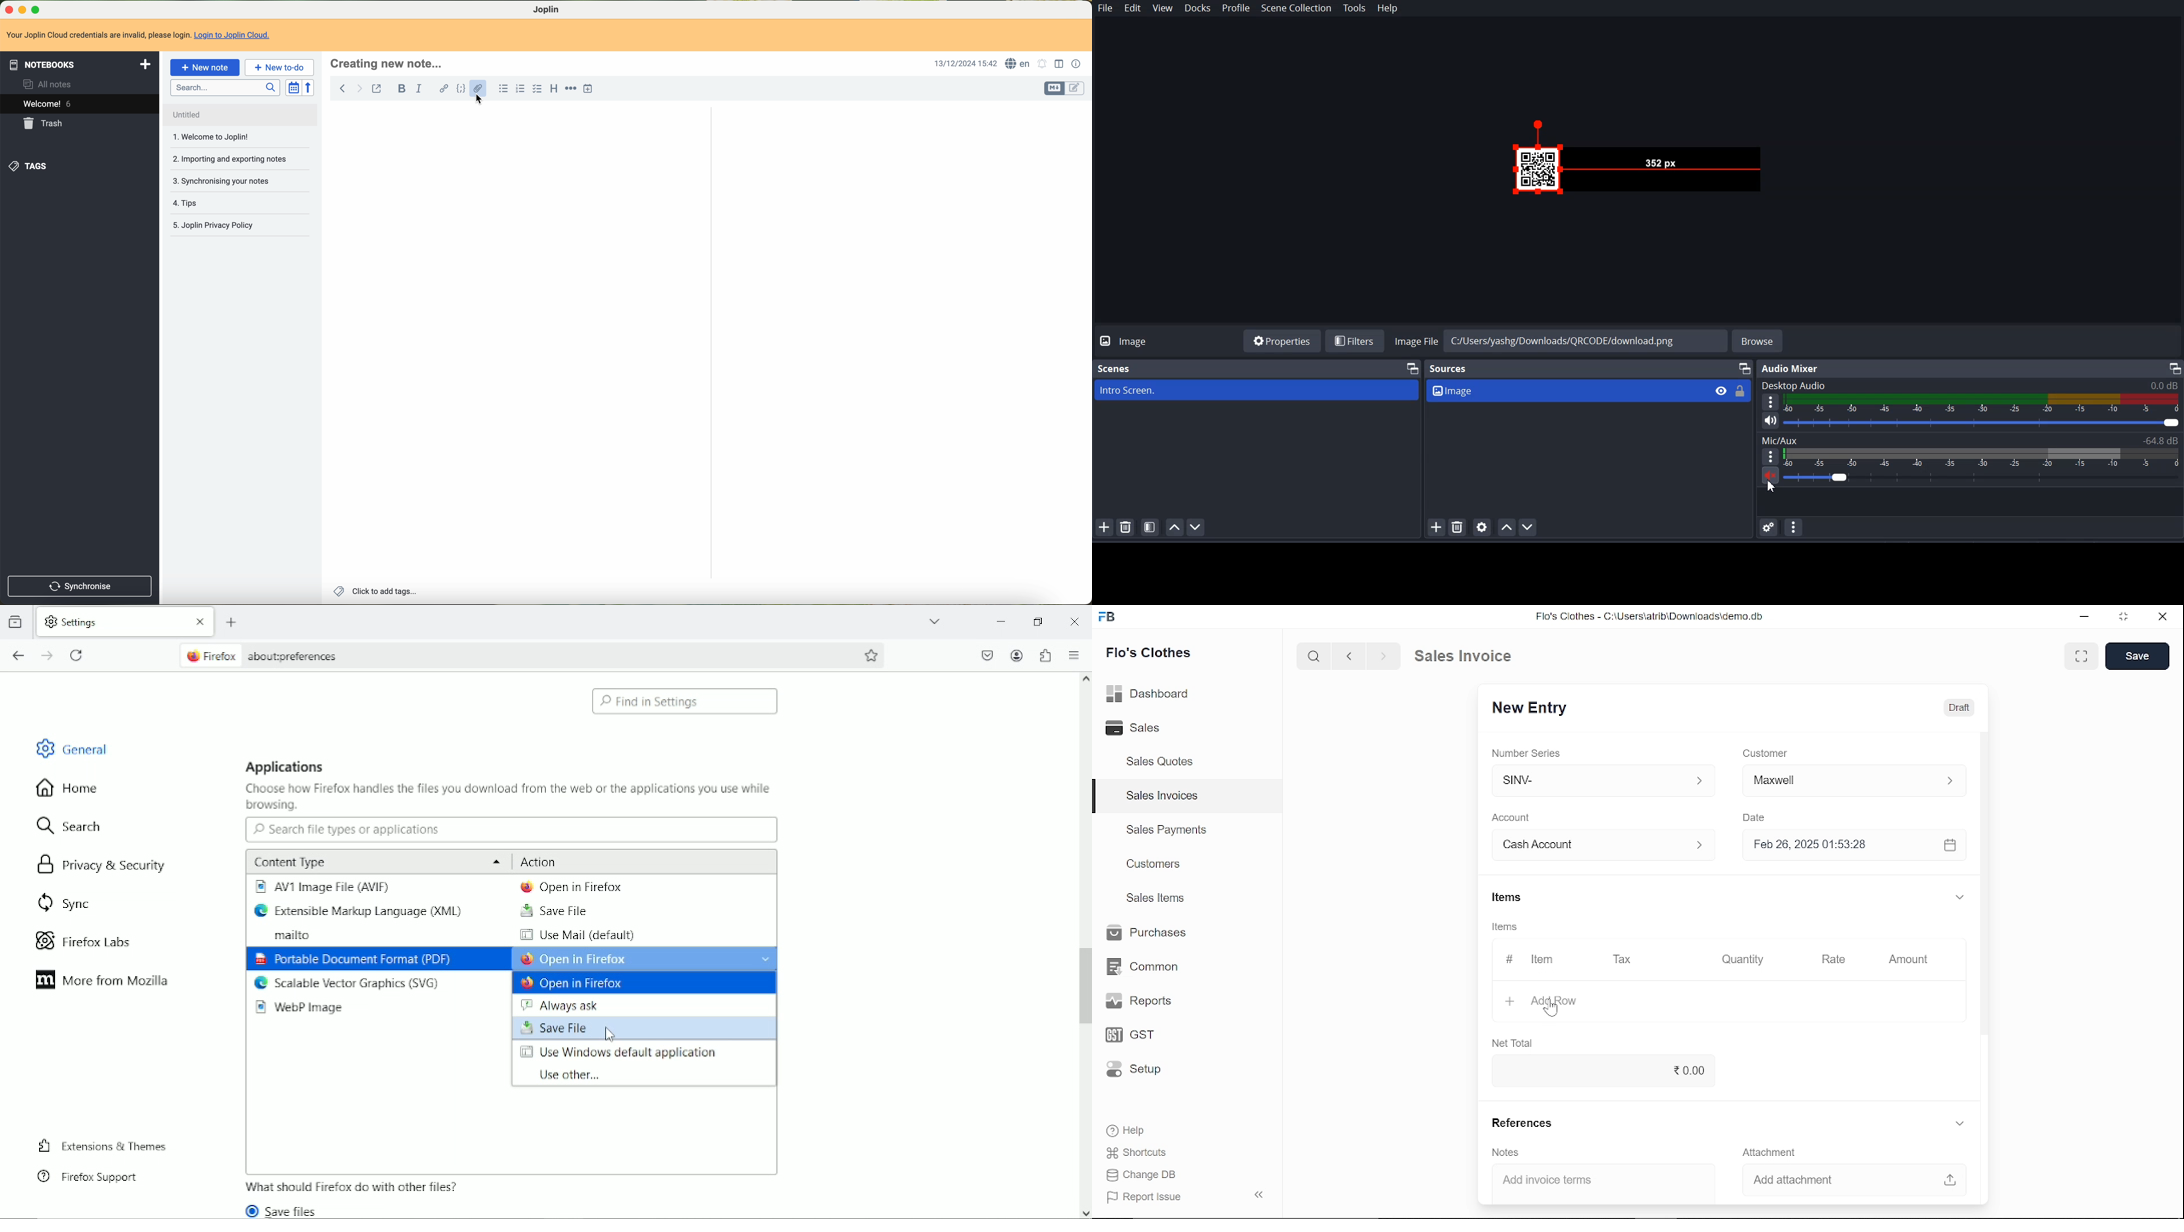 The height and width of the screenshot is (1232, 2184). Describe the element at coordinates (1356, 341) in the screenshot. I see `Filters` at that location.